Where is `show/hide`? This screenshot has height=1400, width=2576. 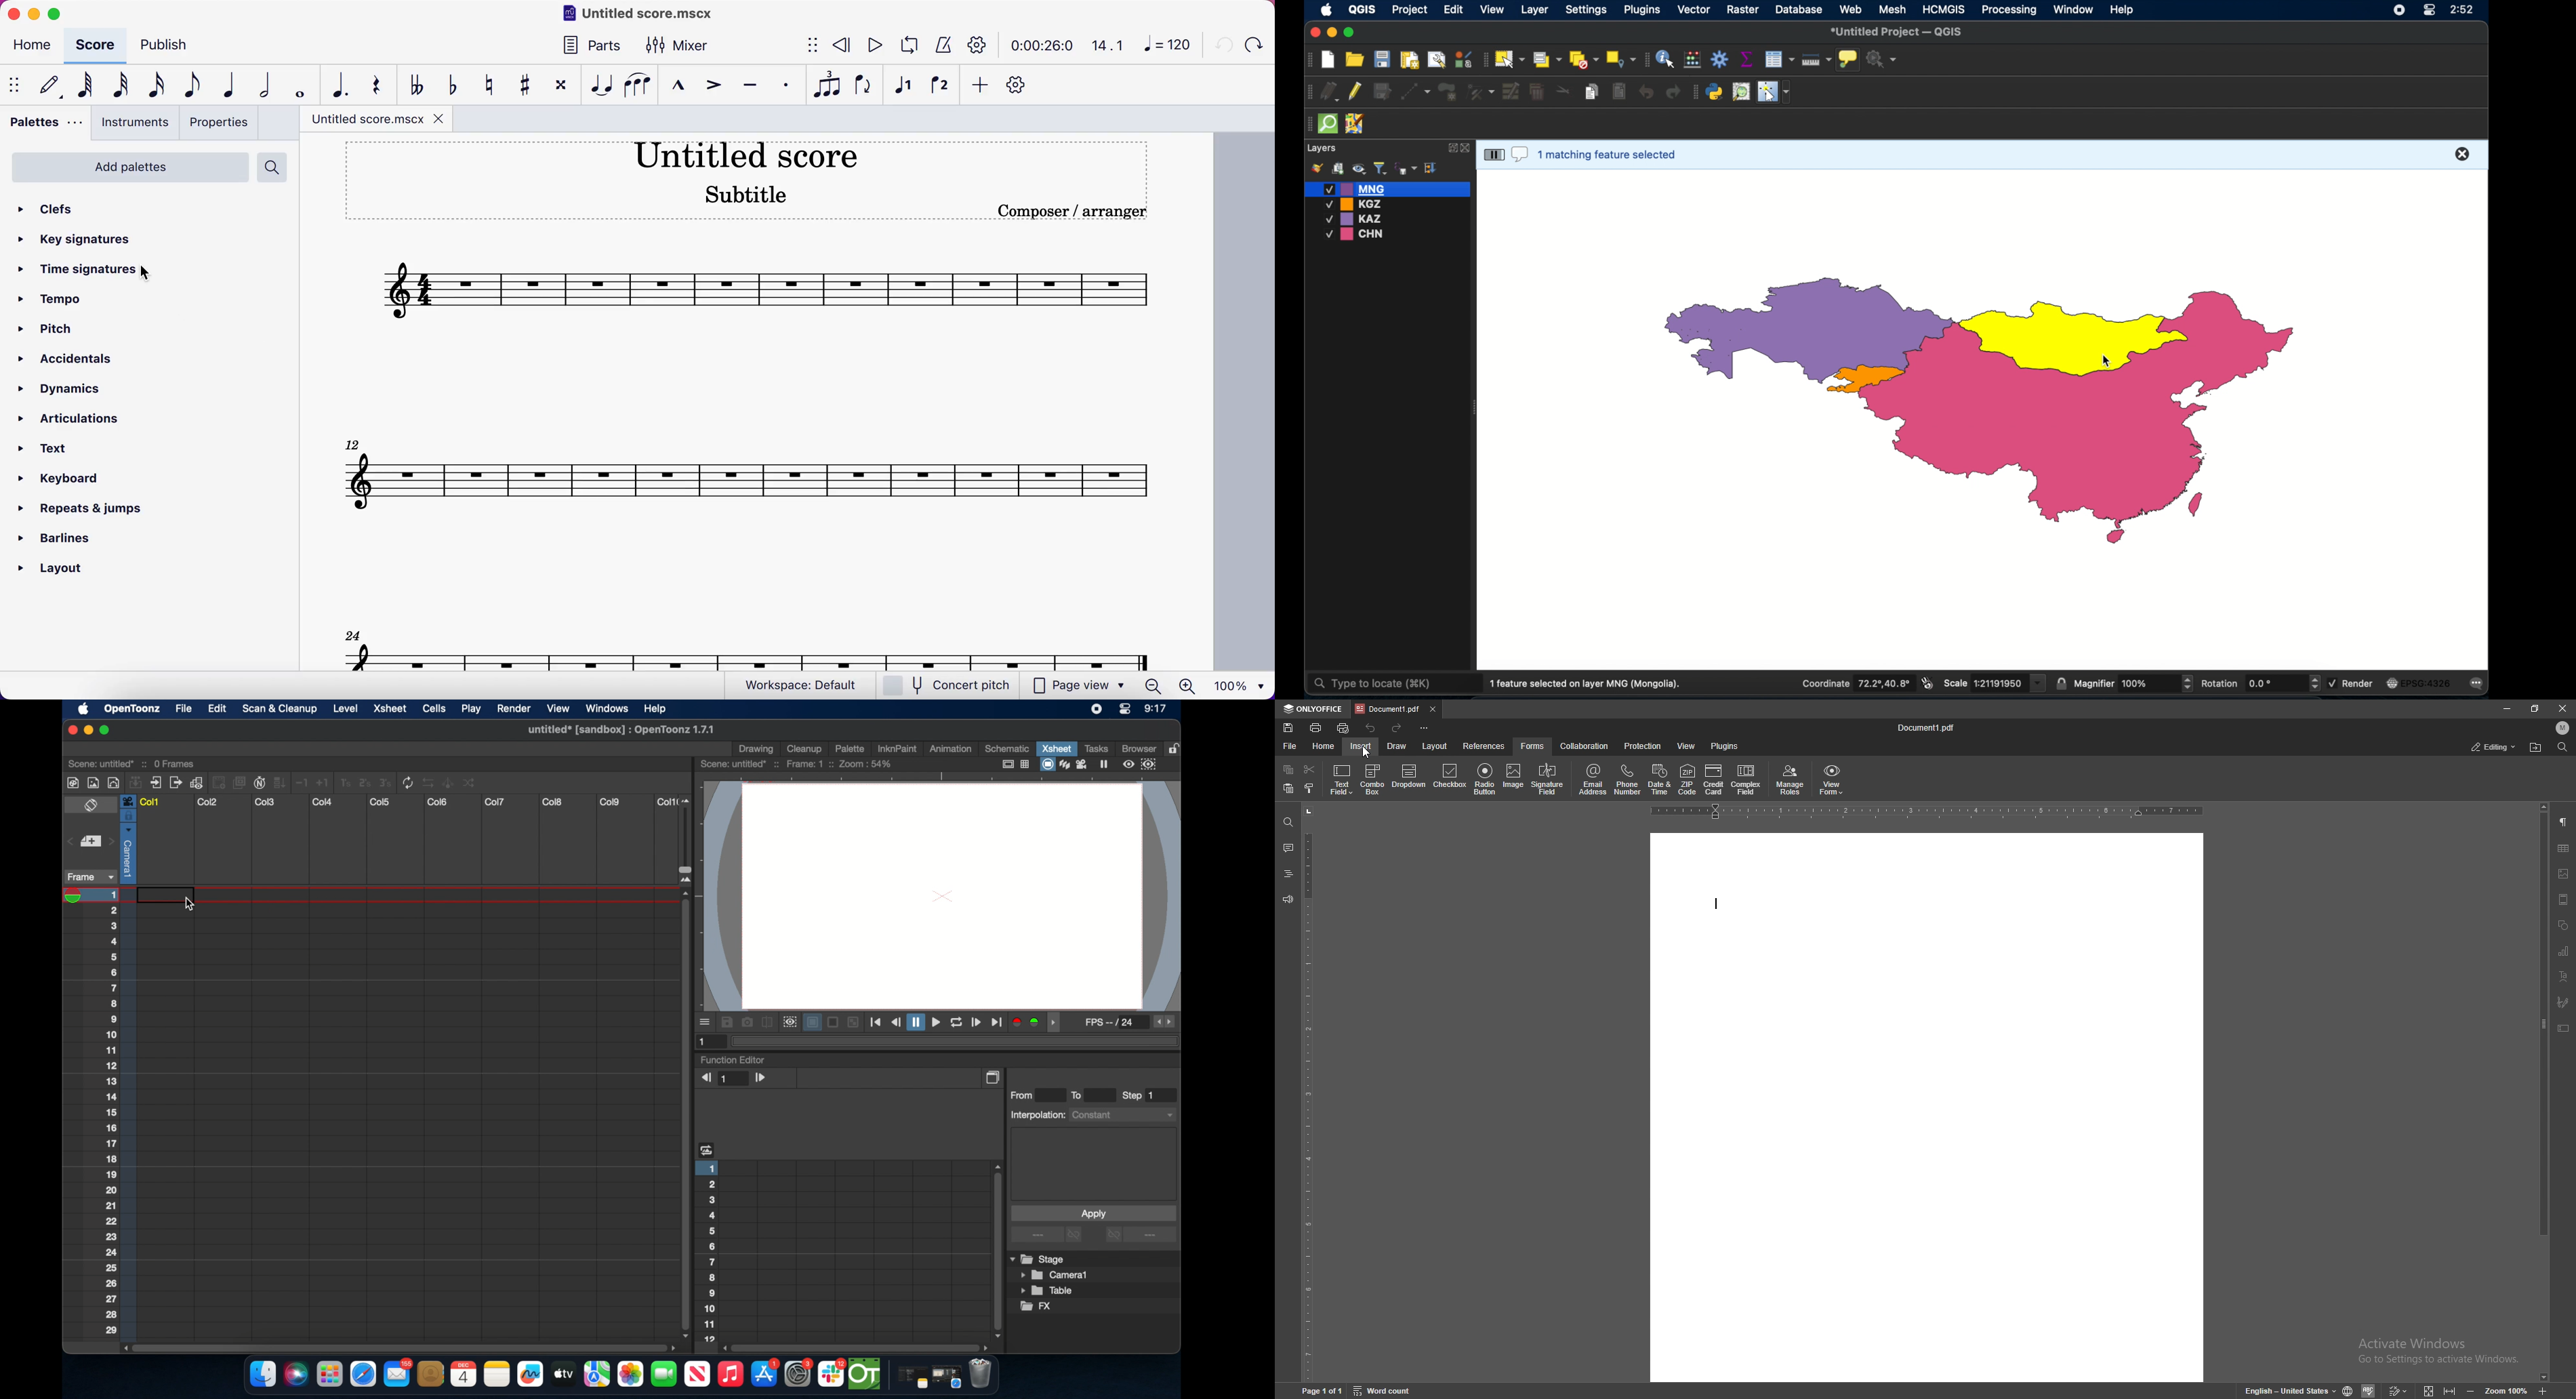
show/hide is located at coordinates (808, 46).